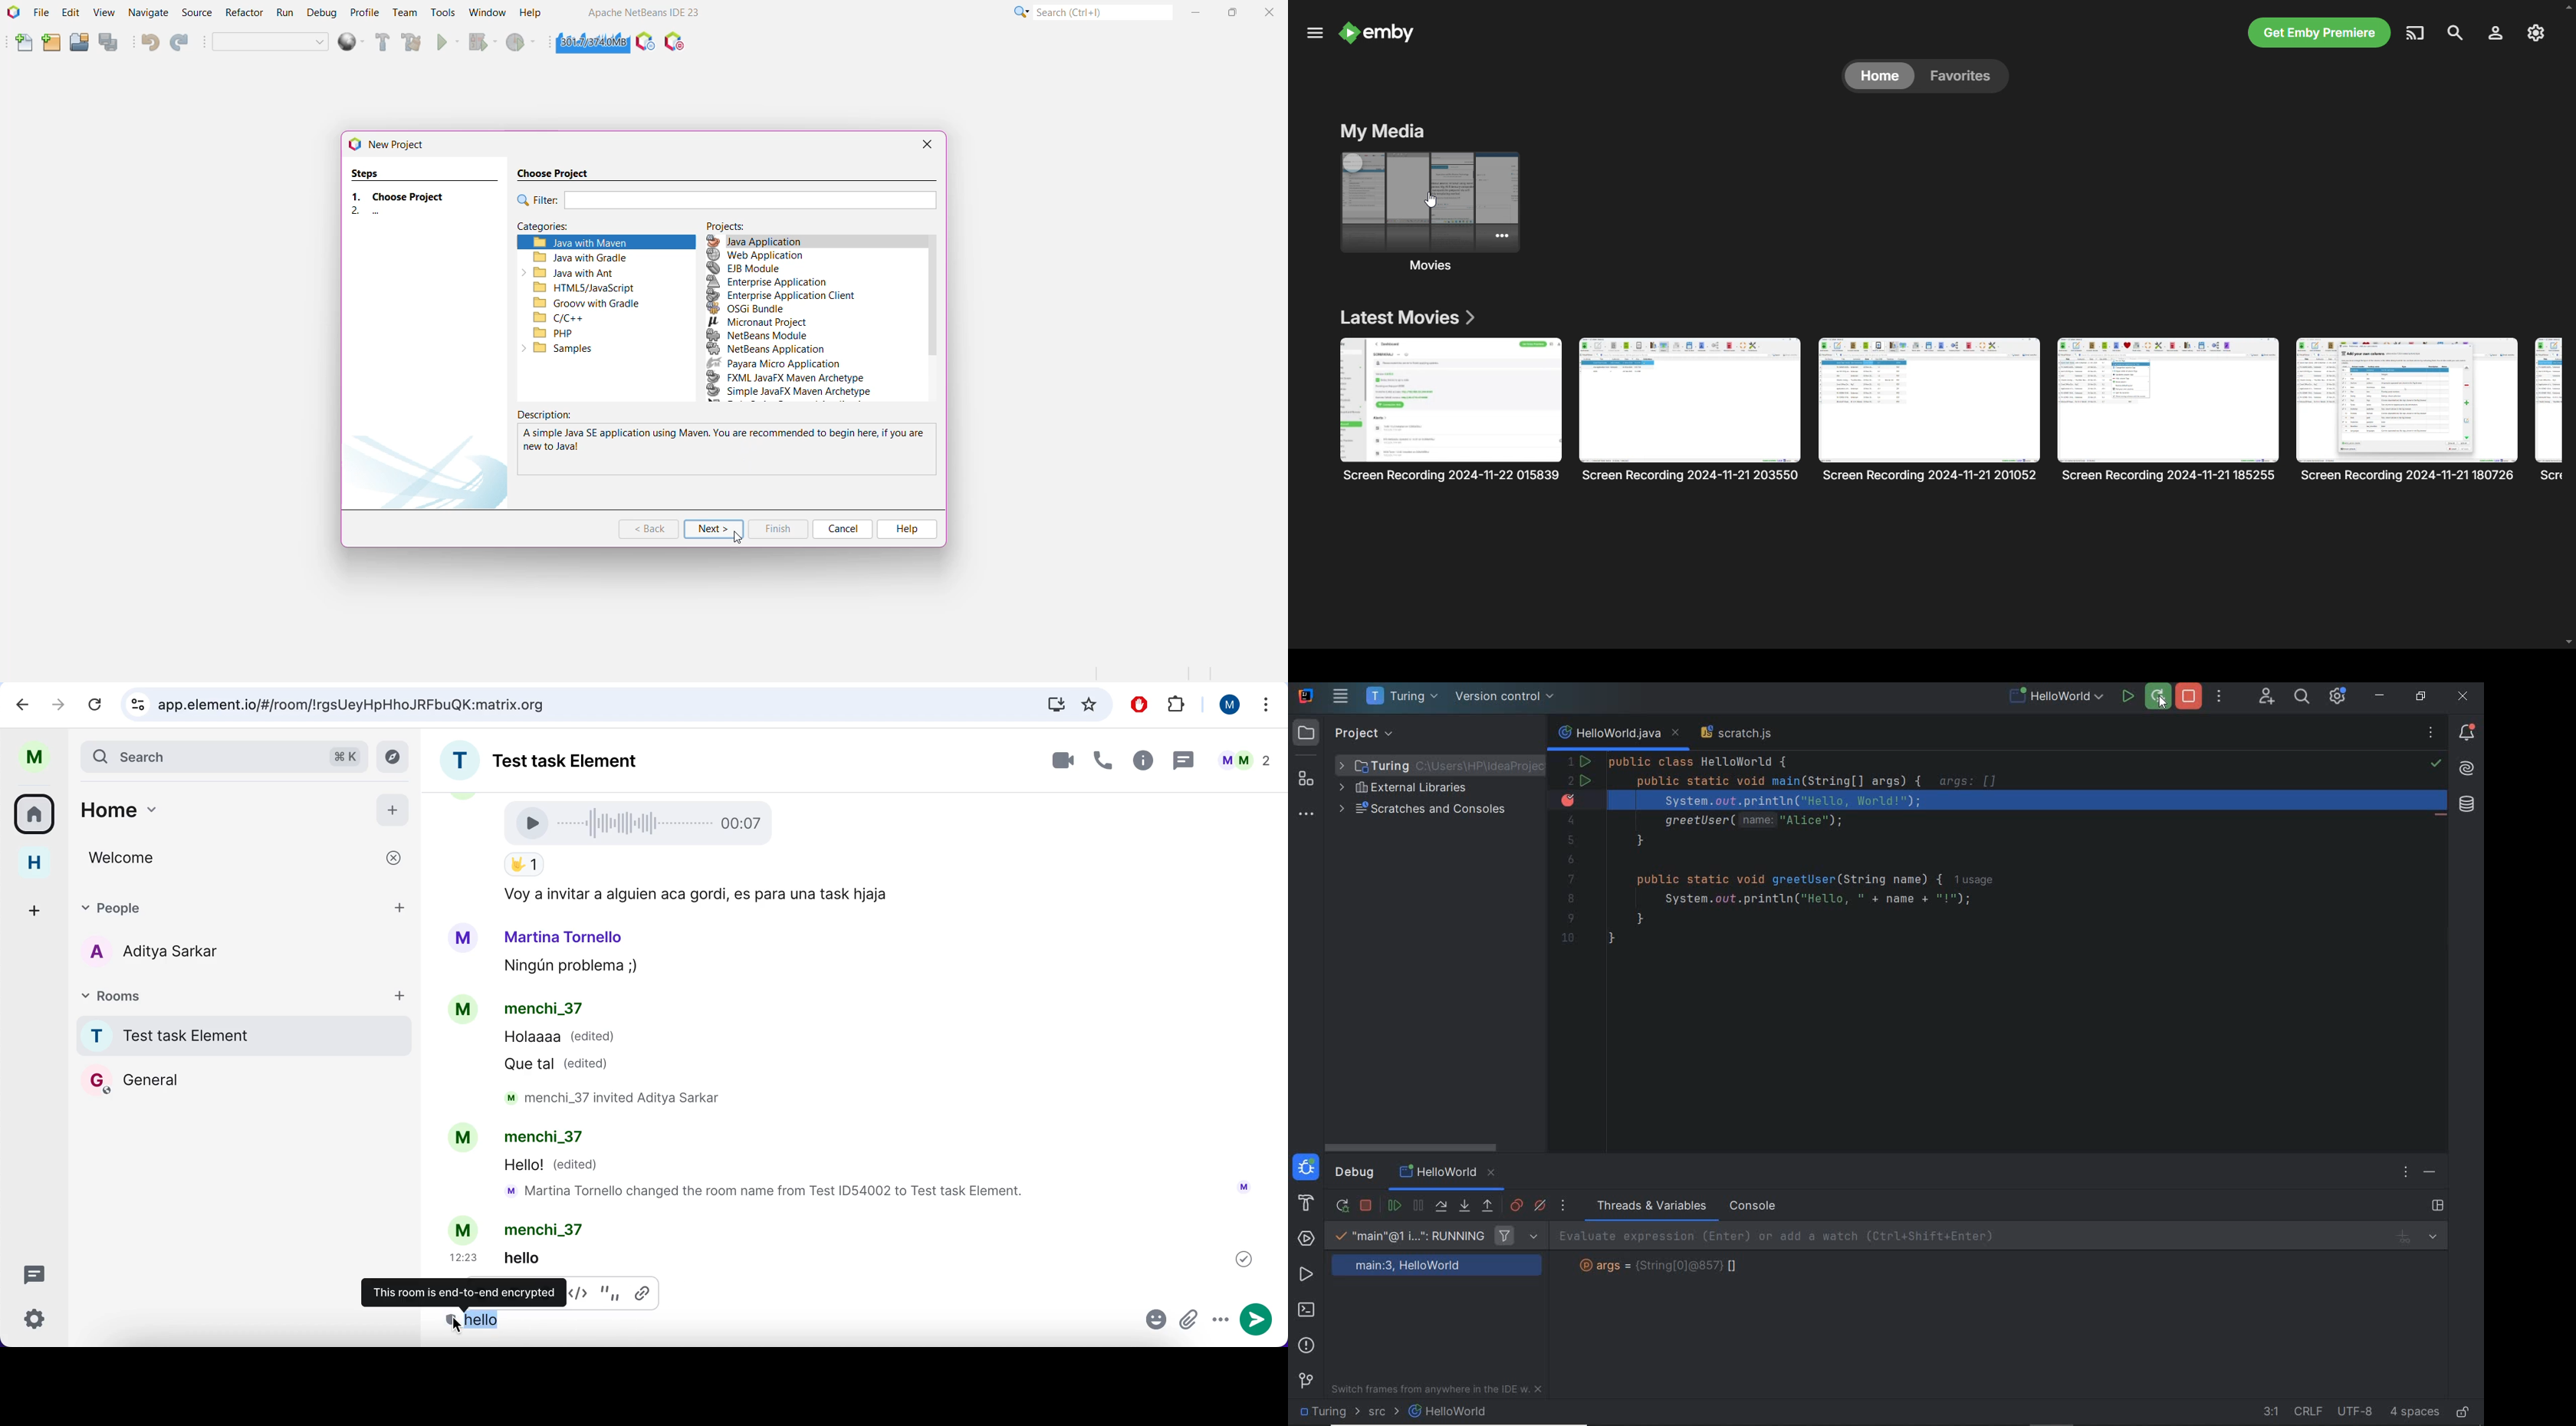 The height and width of the screenshot is (1428, 2576). What do you see at coordinates (61, 703) in the screenshot?
I see `go one page forward` at bounding box center [61, 703].